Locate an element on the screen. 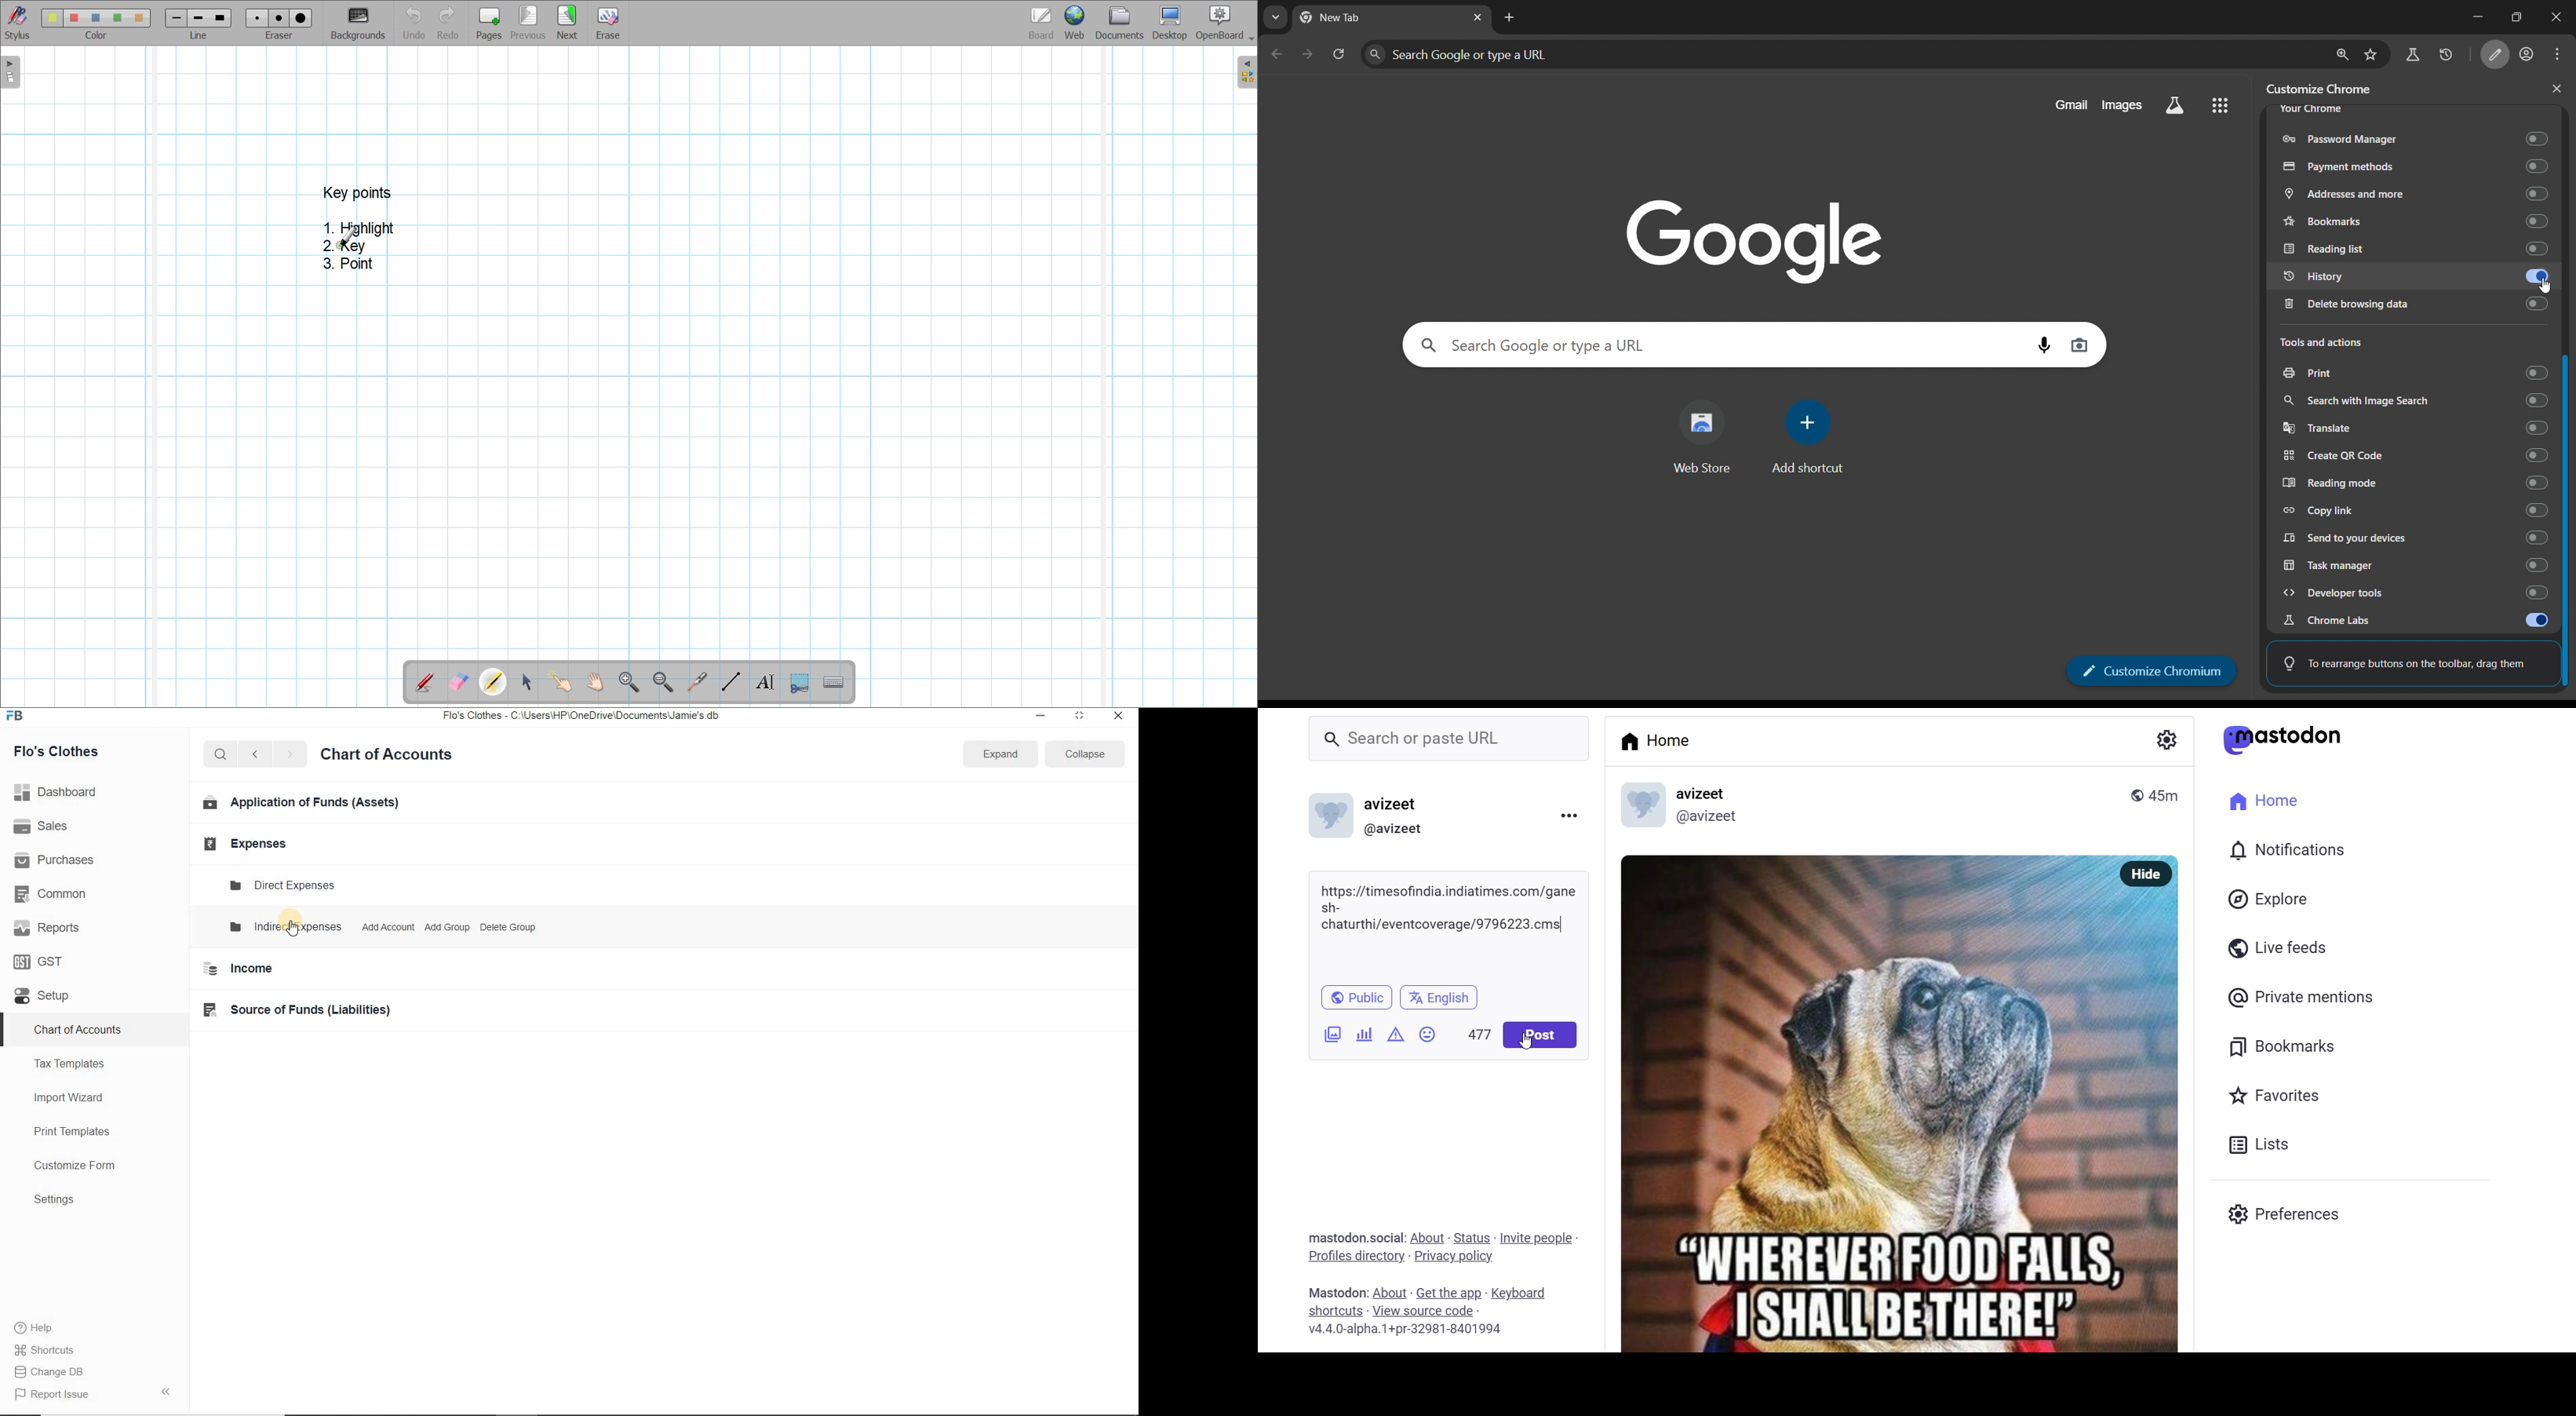 This screenshot has width=2576, height=1428. Interact with items is located at coordinates (560, 681).